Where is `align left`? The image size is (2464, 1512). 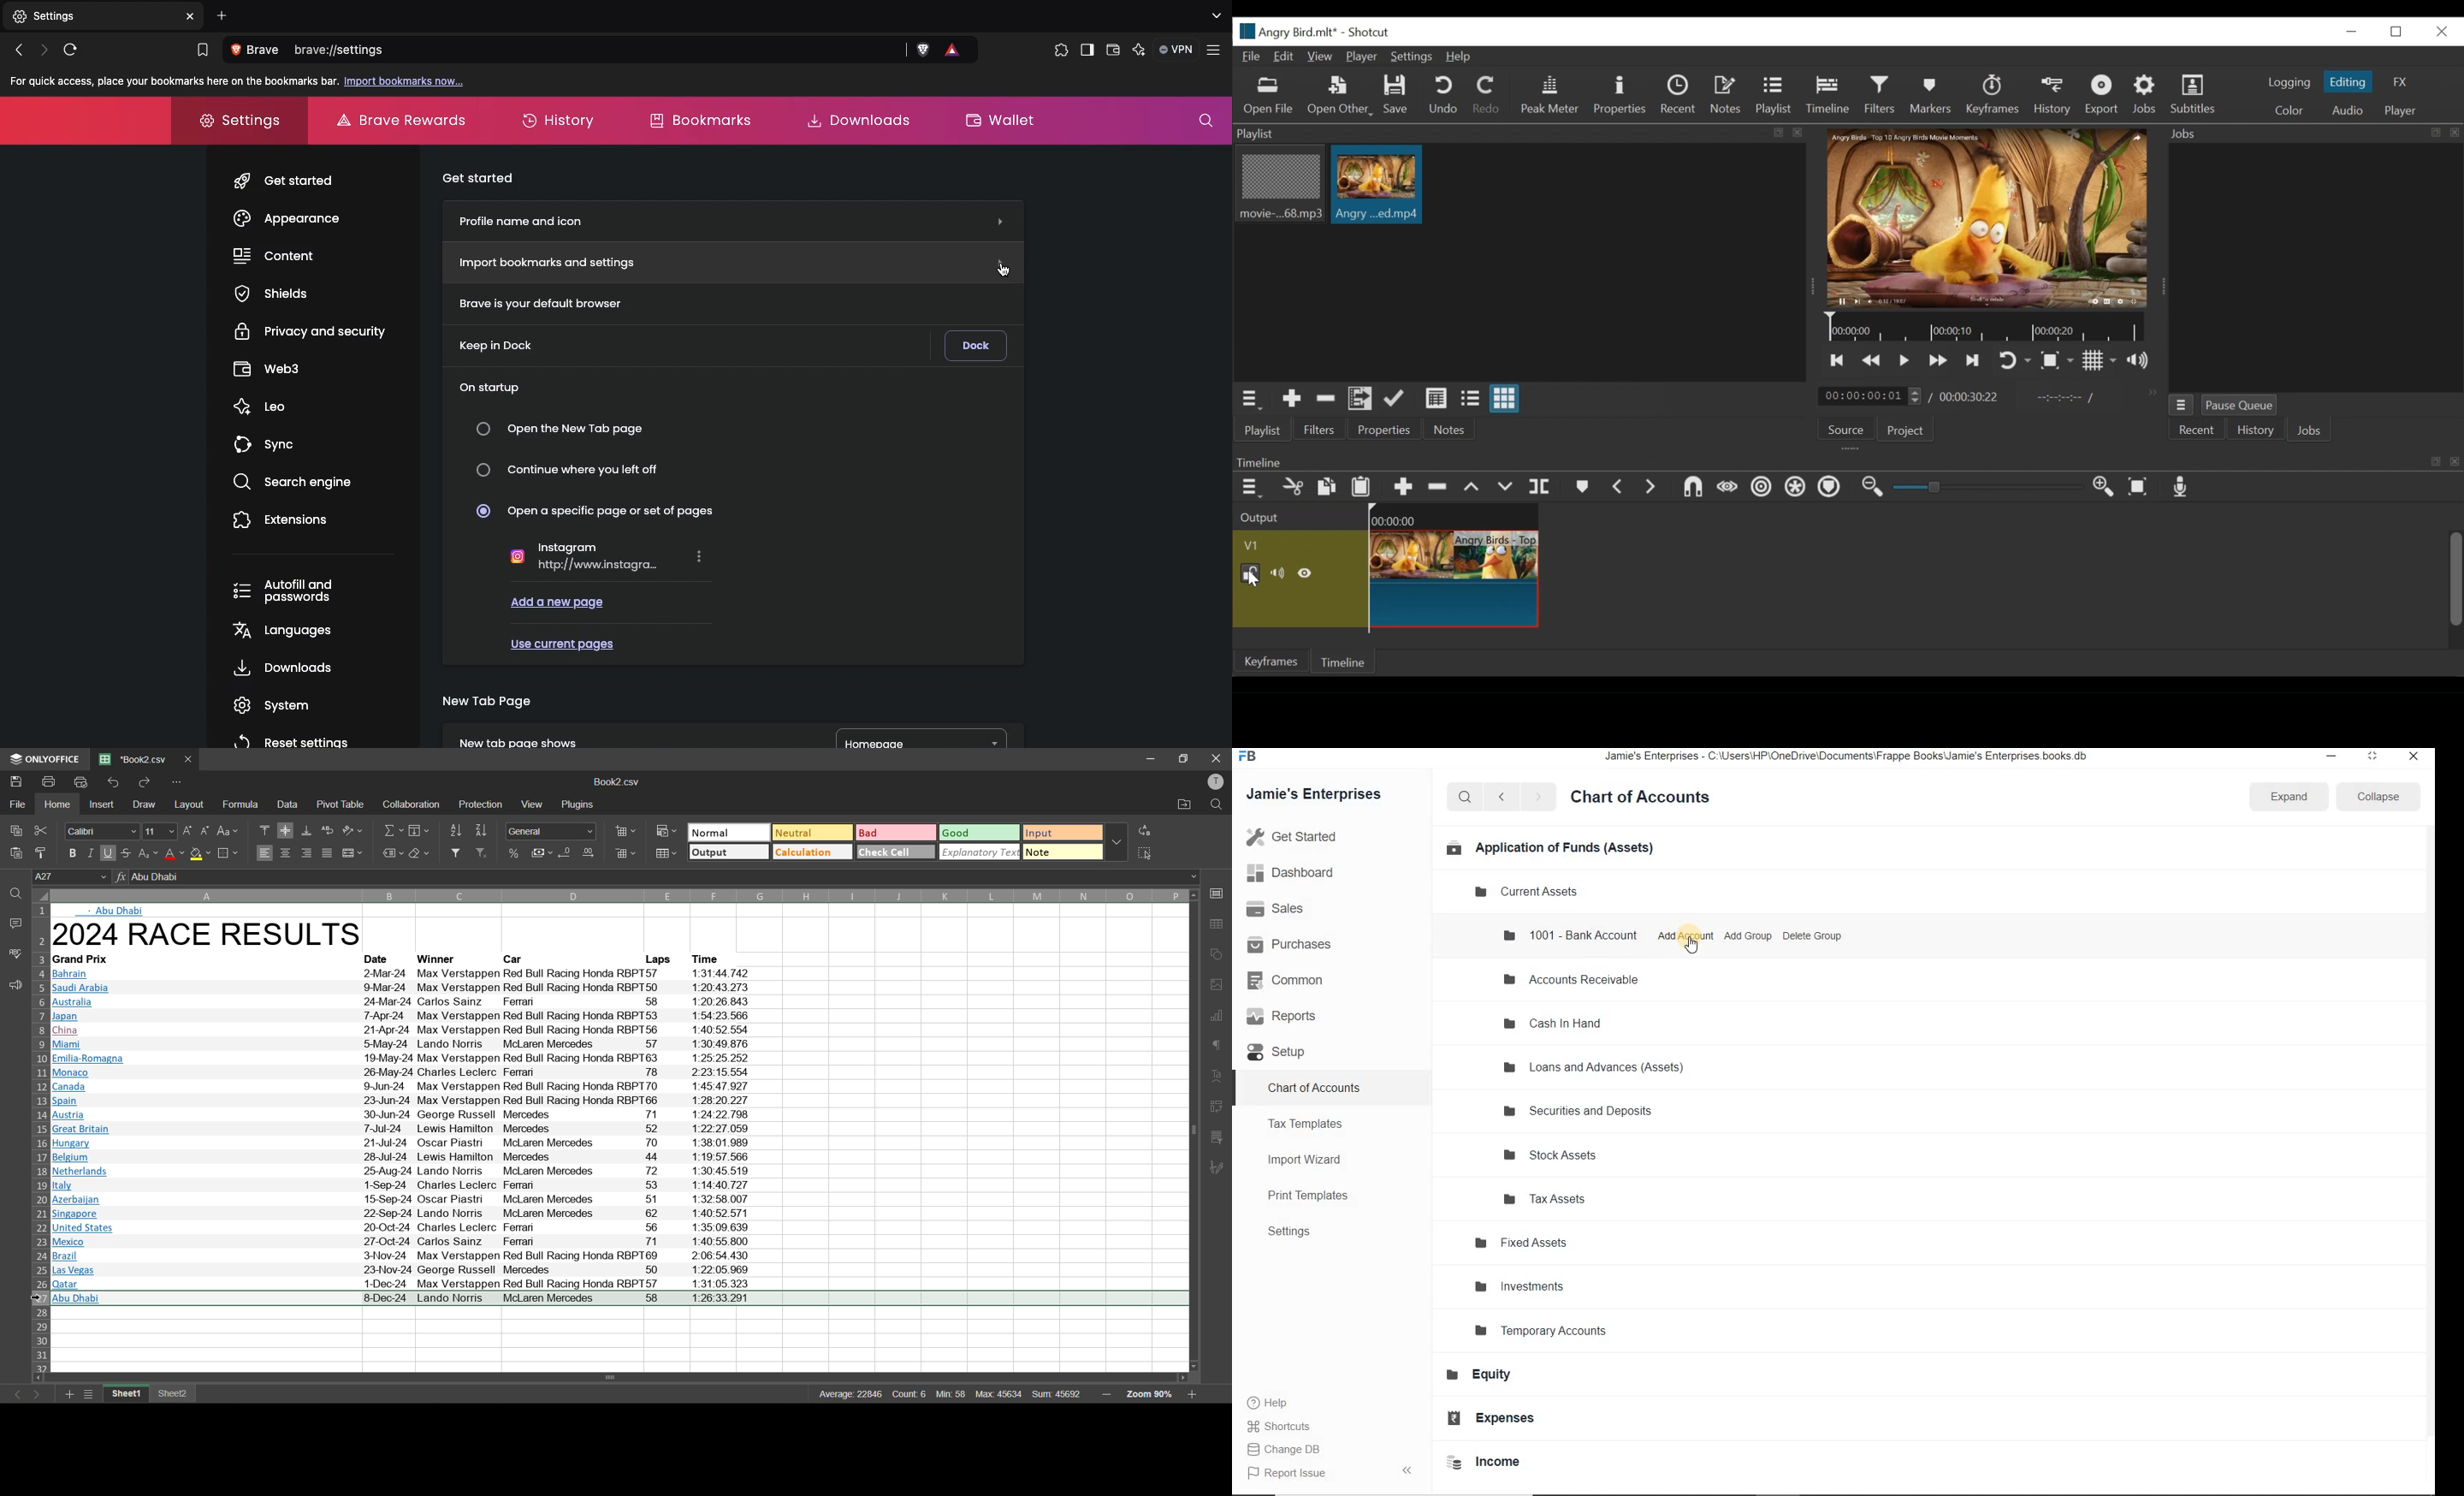
align left is located at coordinates (265, 854).